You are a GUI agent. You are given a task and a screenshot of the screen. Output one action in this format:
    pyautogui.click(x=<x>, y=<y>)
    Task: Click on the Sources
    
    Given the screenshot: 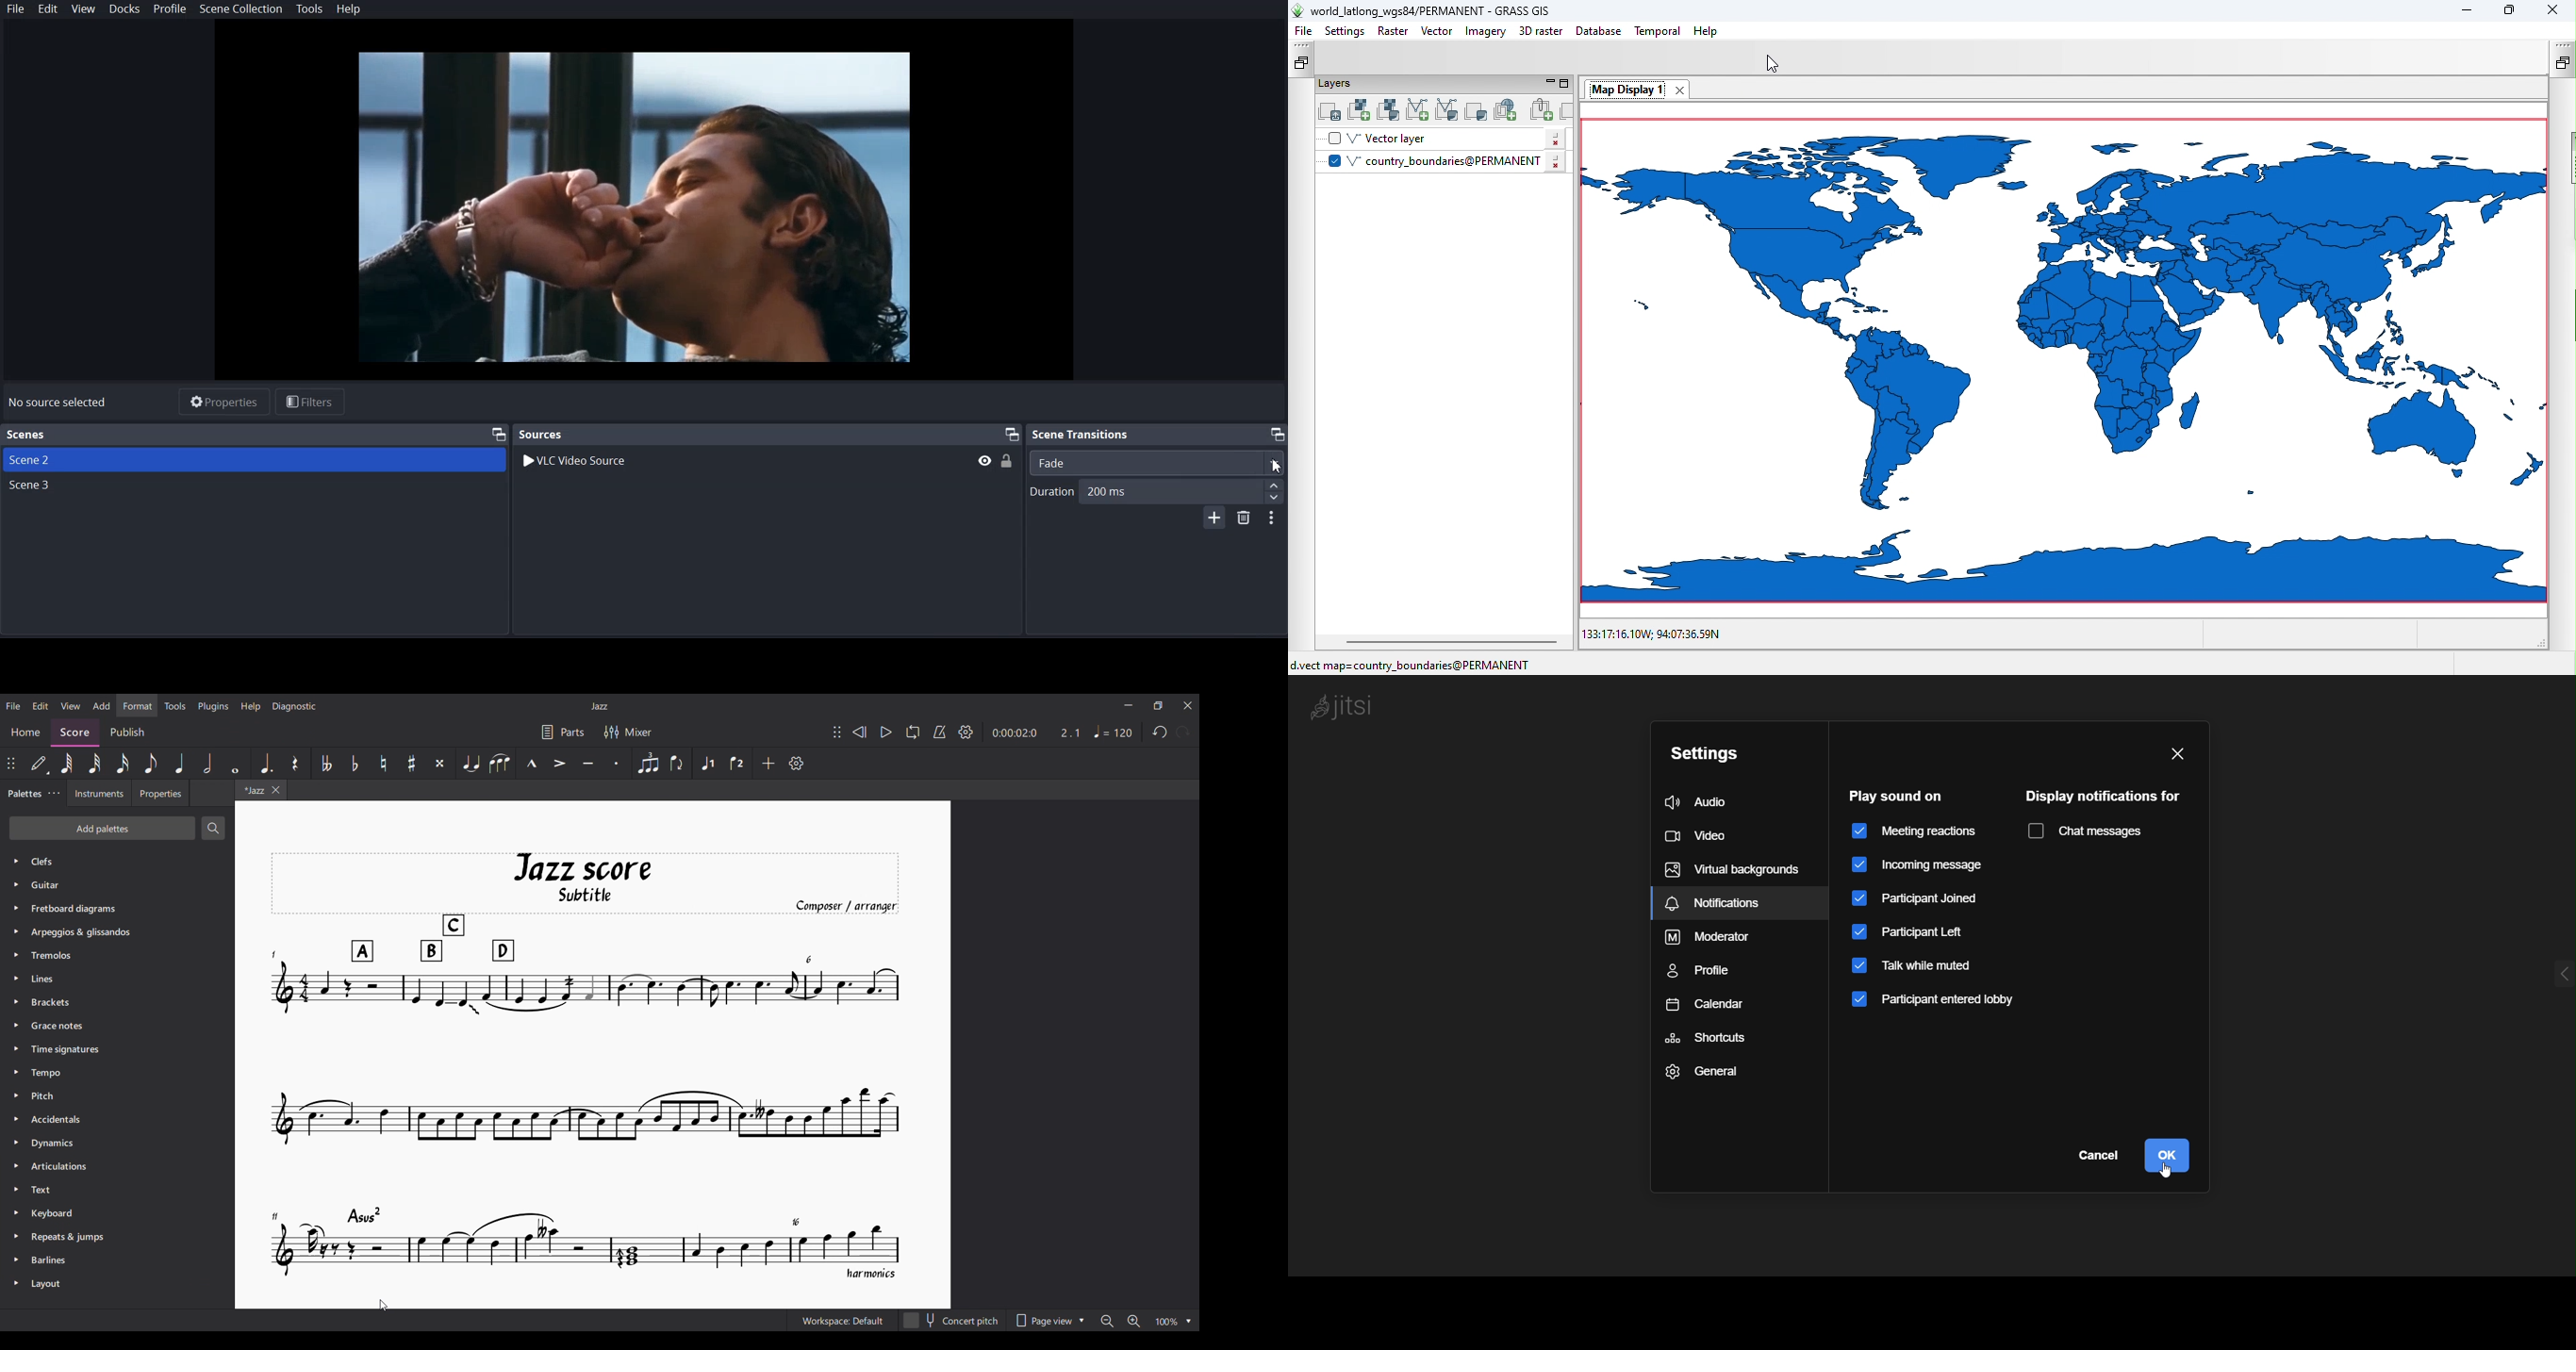 What is the action you would take?
    pyautogui.click(x=767, y=434)
    